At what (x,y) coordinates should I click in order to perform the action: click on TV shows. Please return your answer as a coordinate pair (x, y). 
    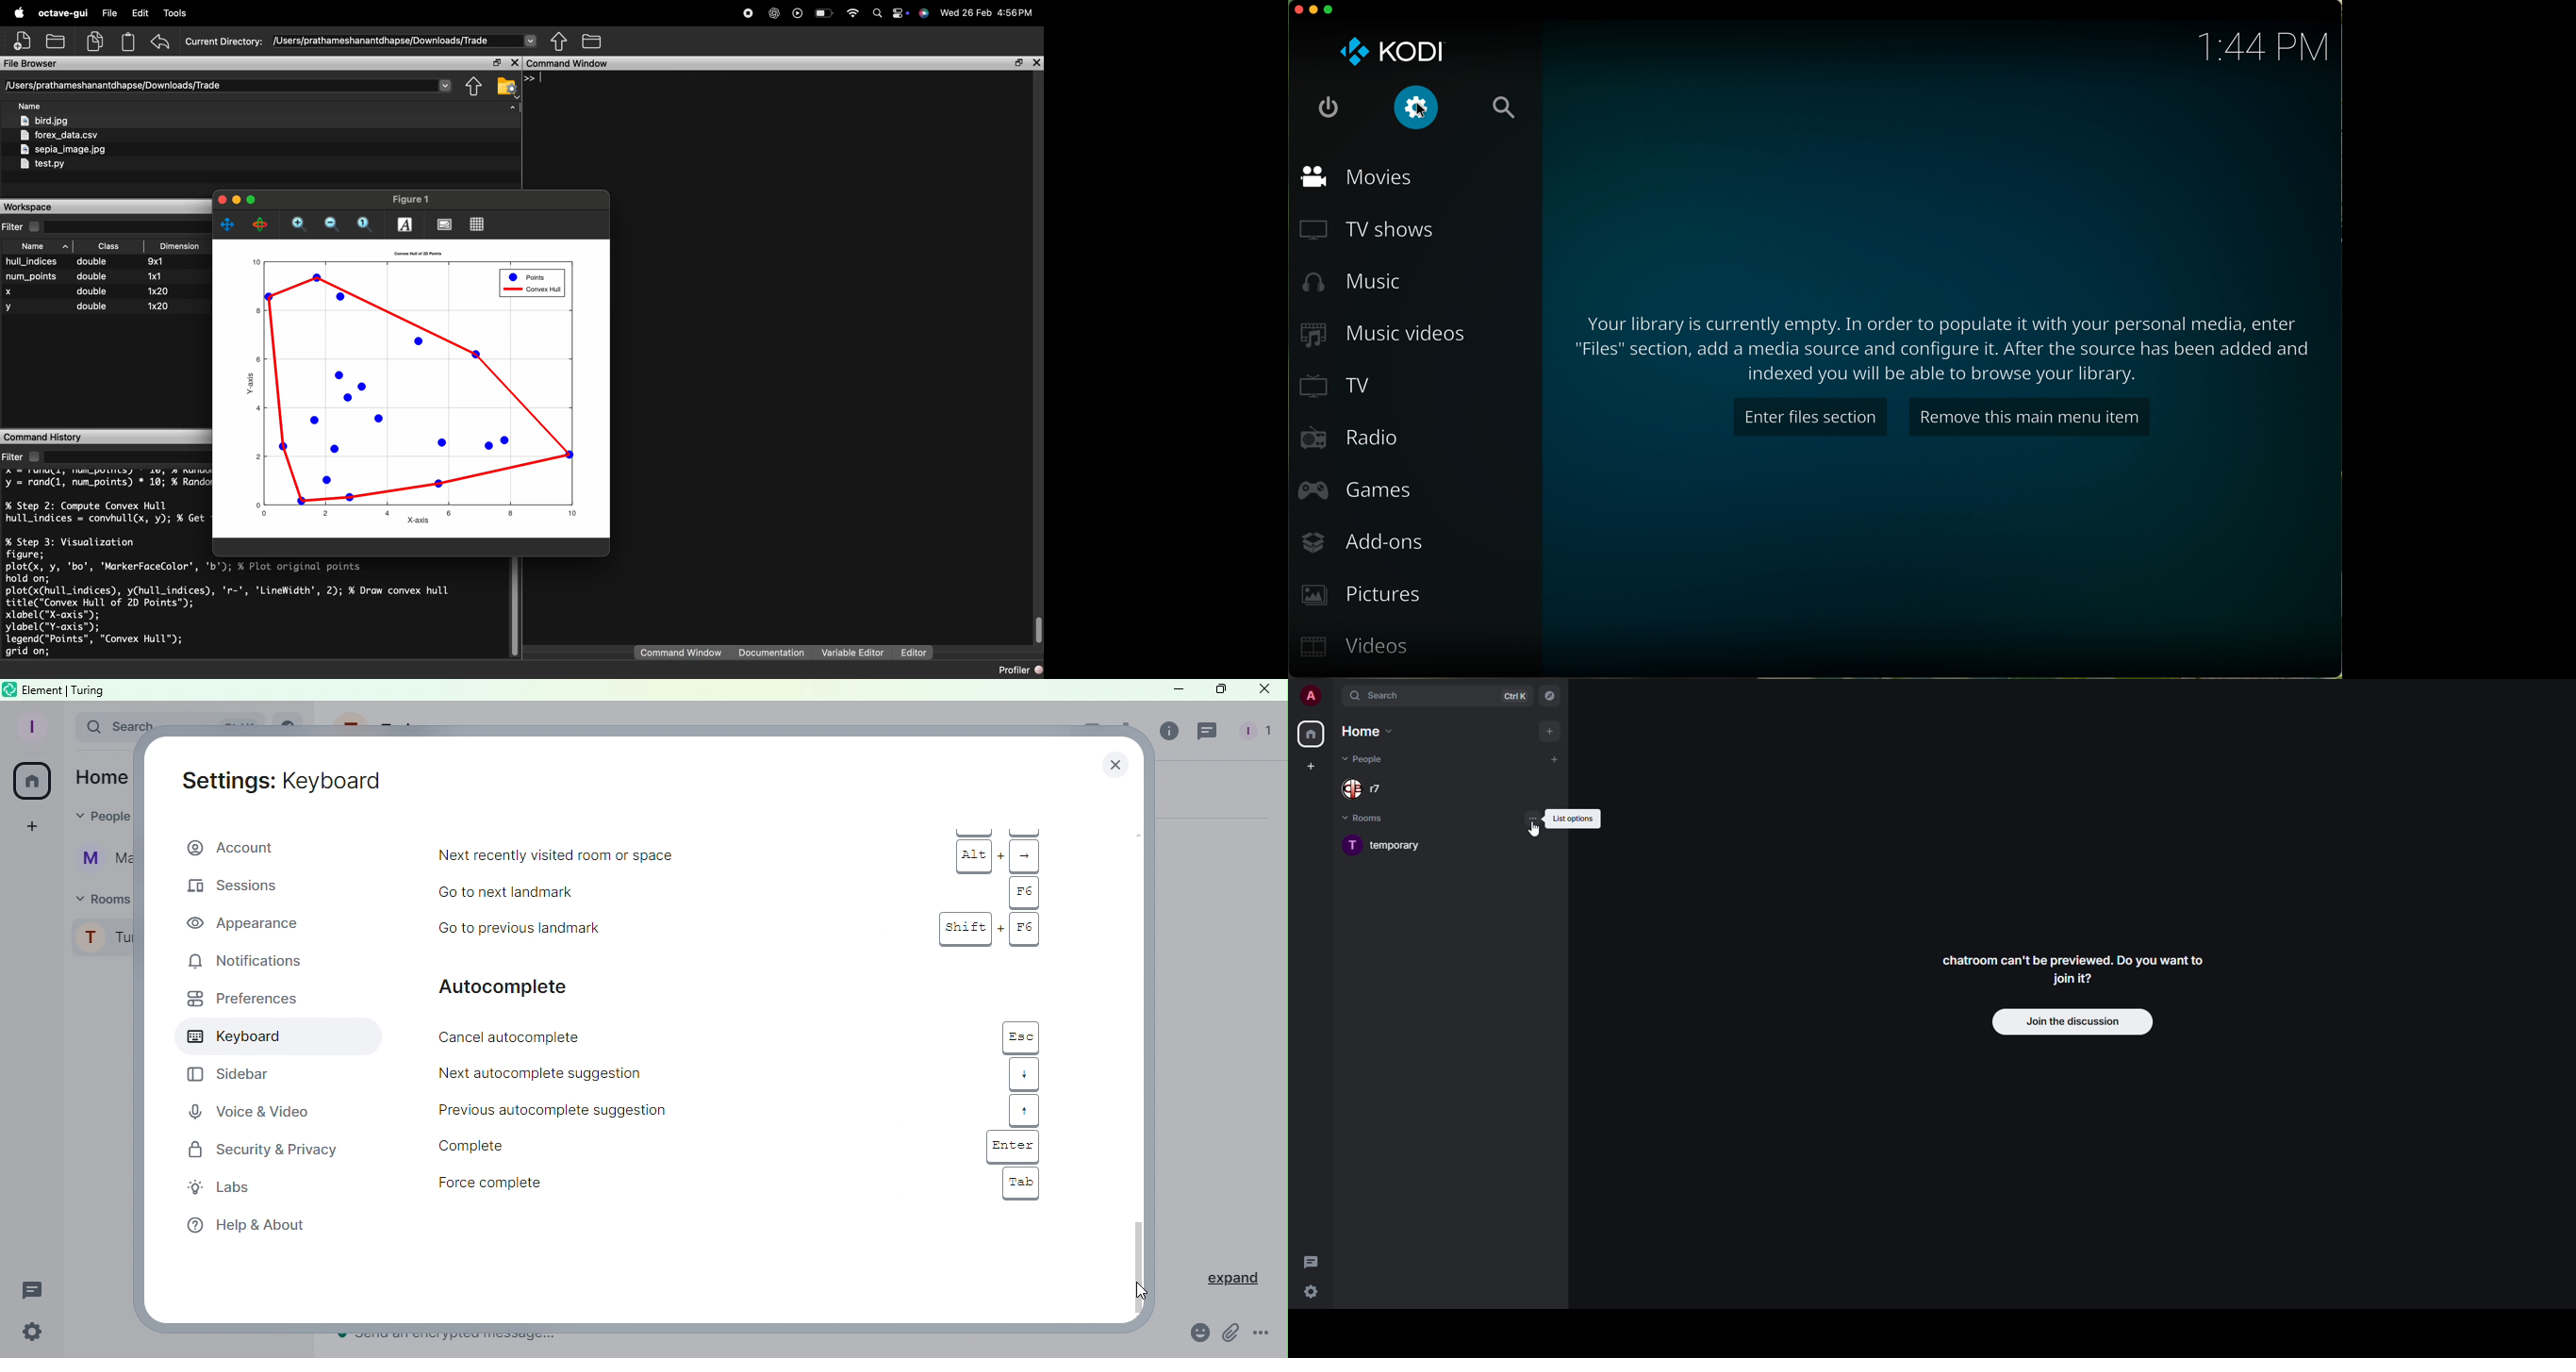
    Looking at the image, I should click on (1369, 229).